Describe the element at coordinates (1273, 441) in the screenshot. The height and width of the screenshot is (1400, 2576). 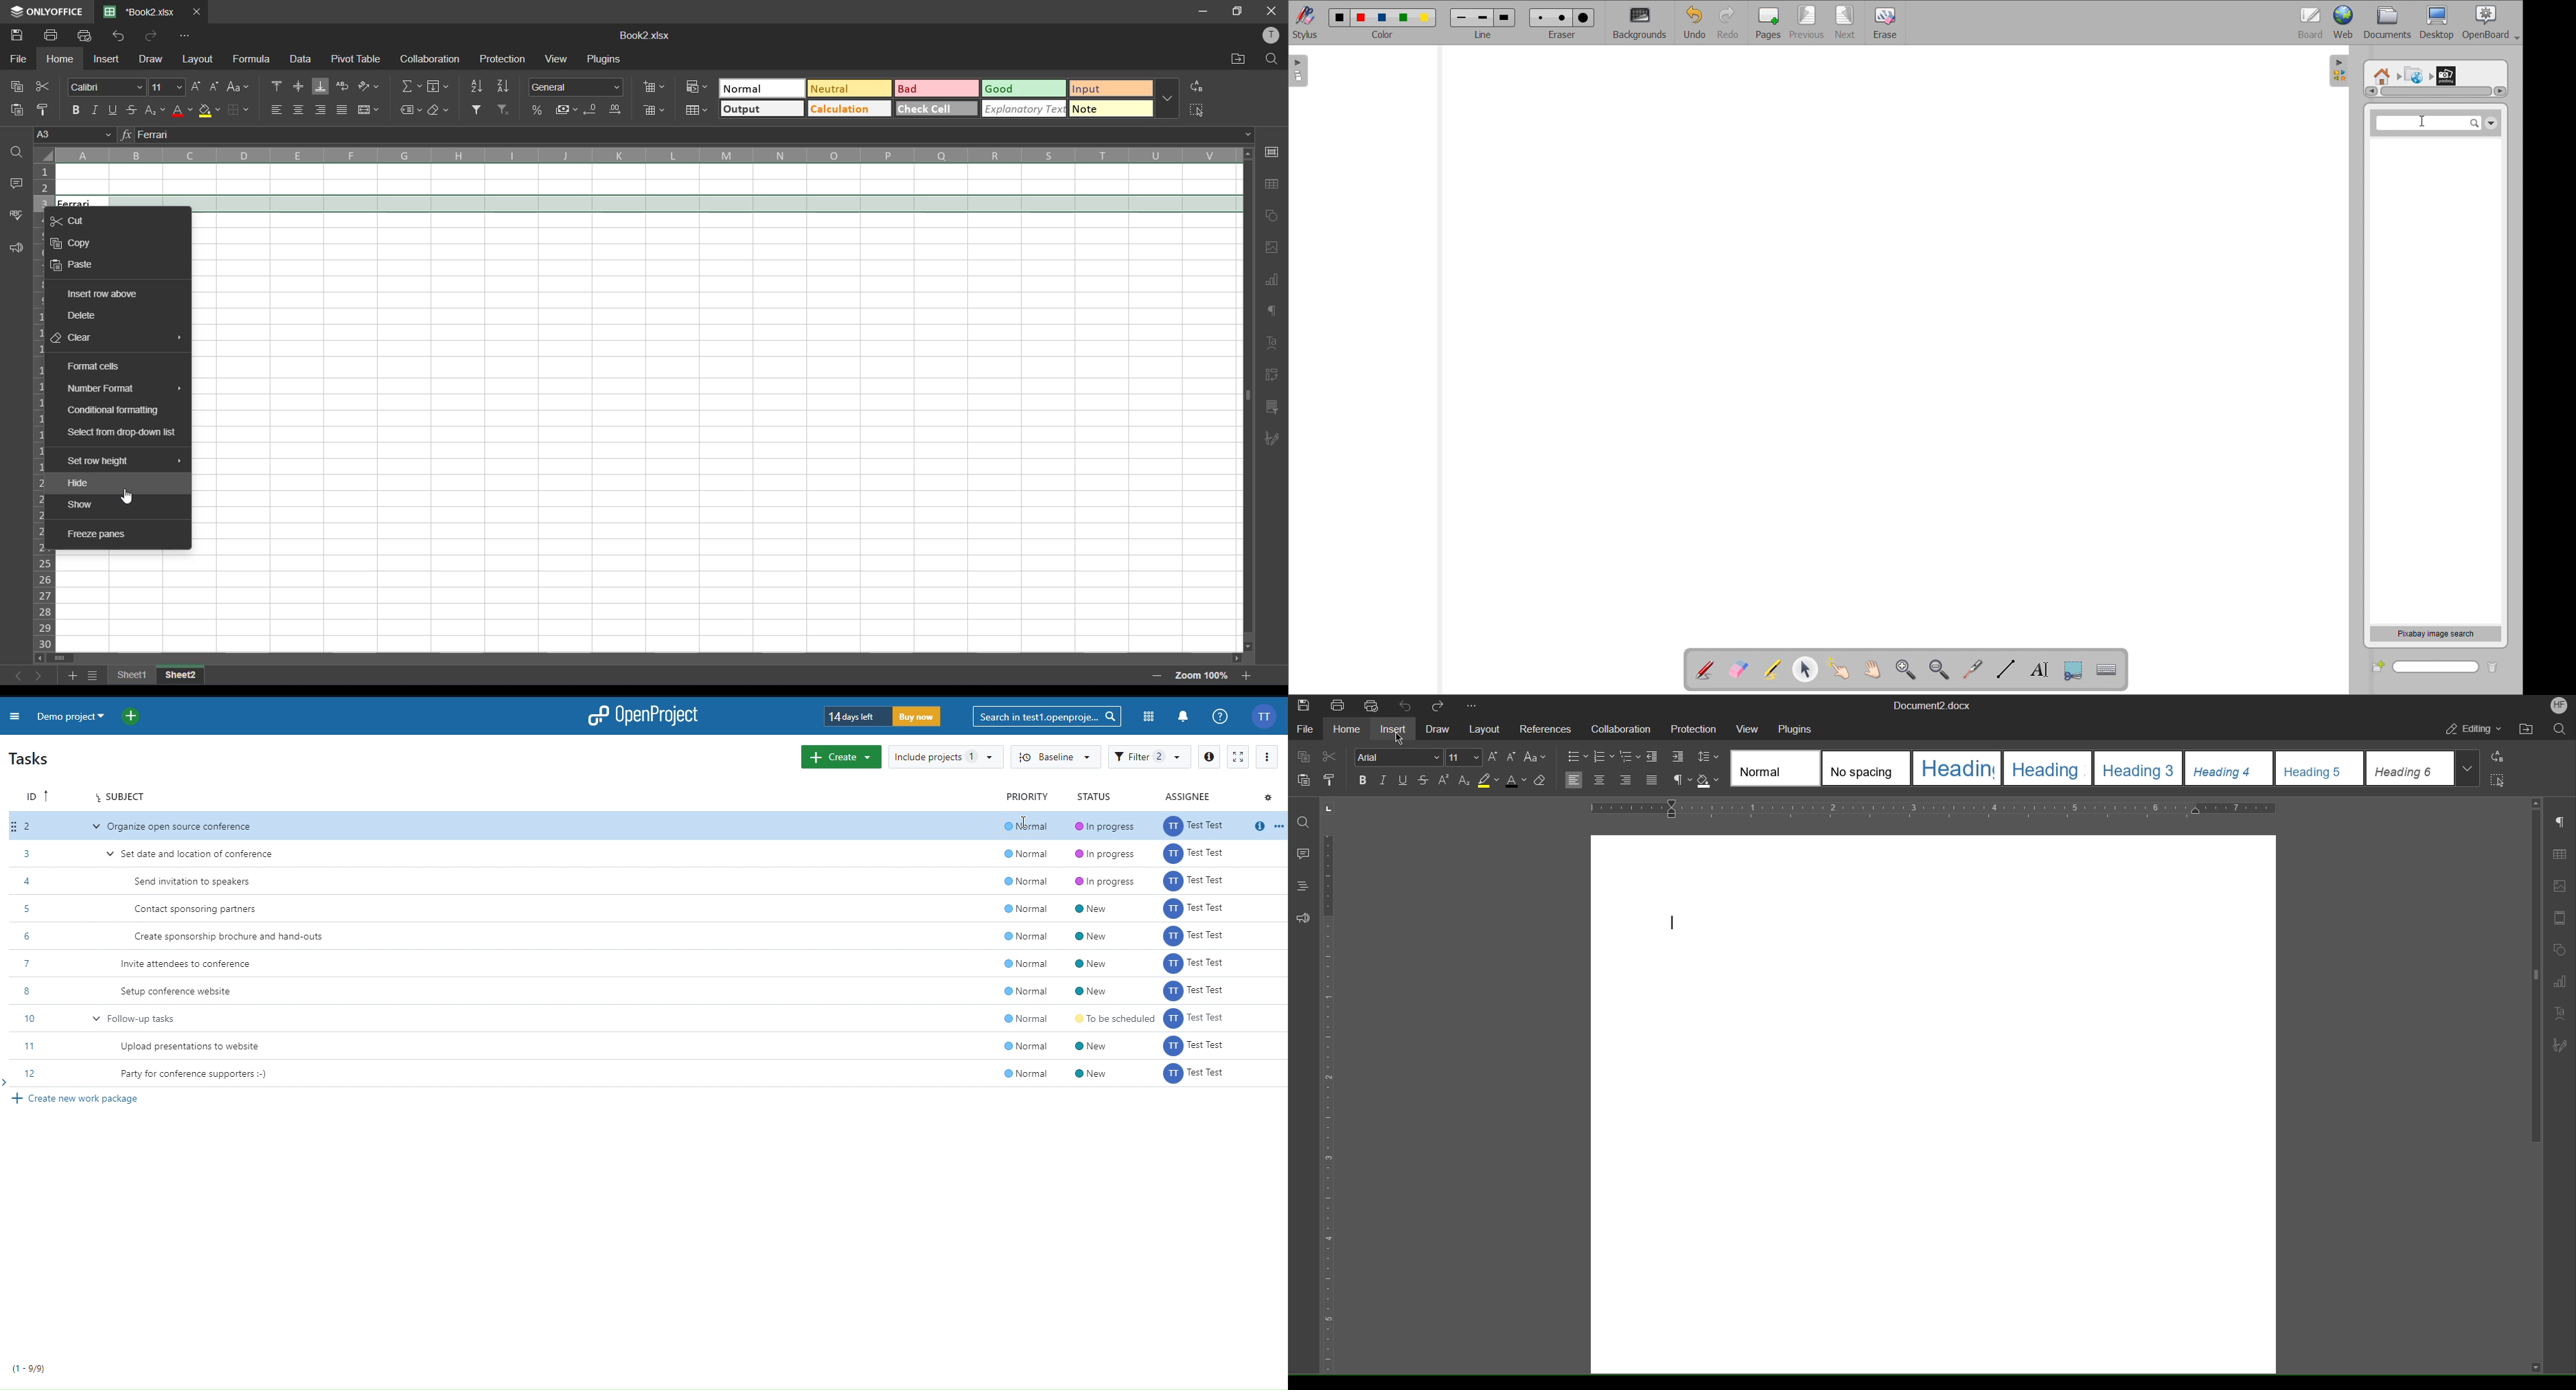
I see `signature` at that location.